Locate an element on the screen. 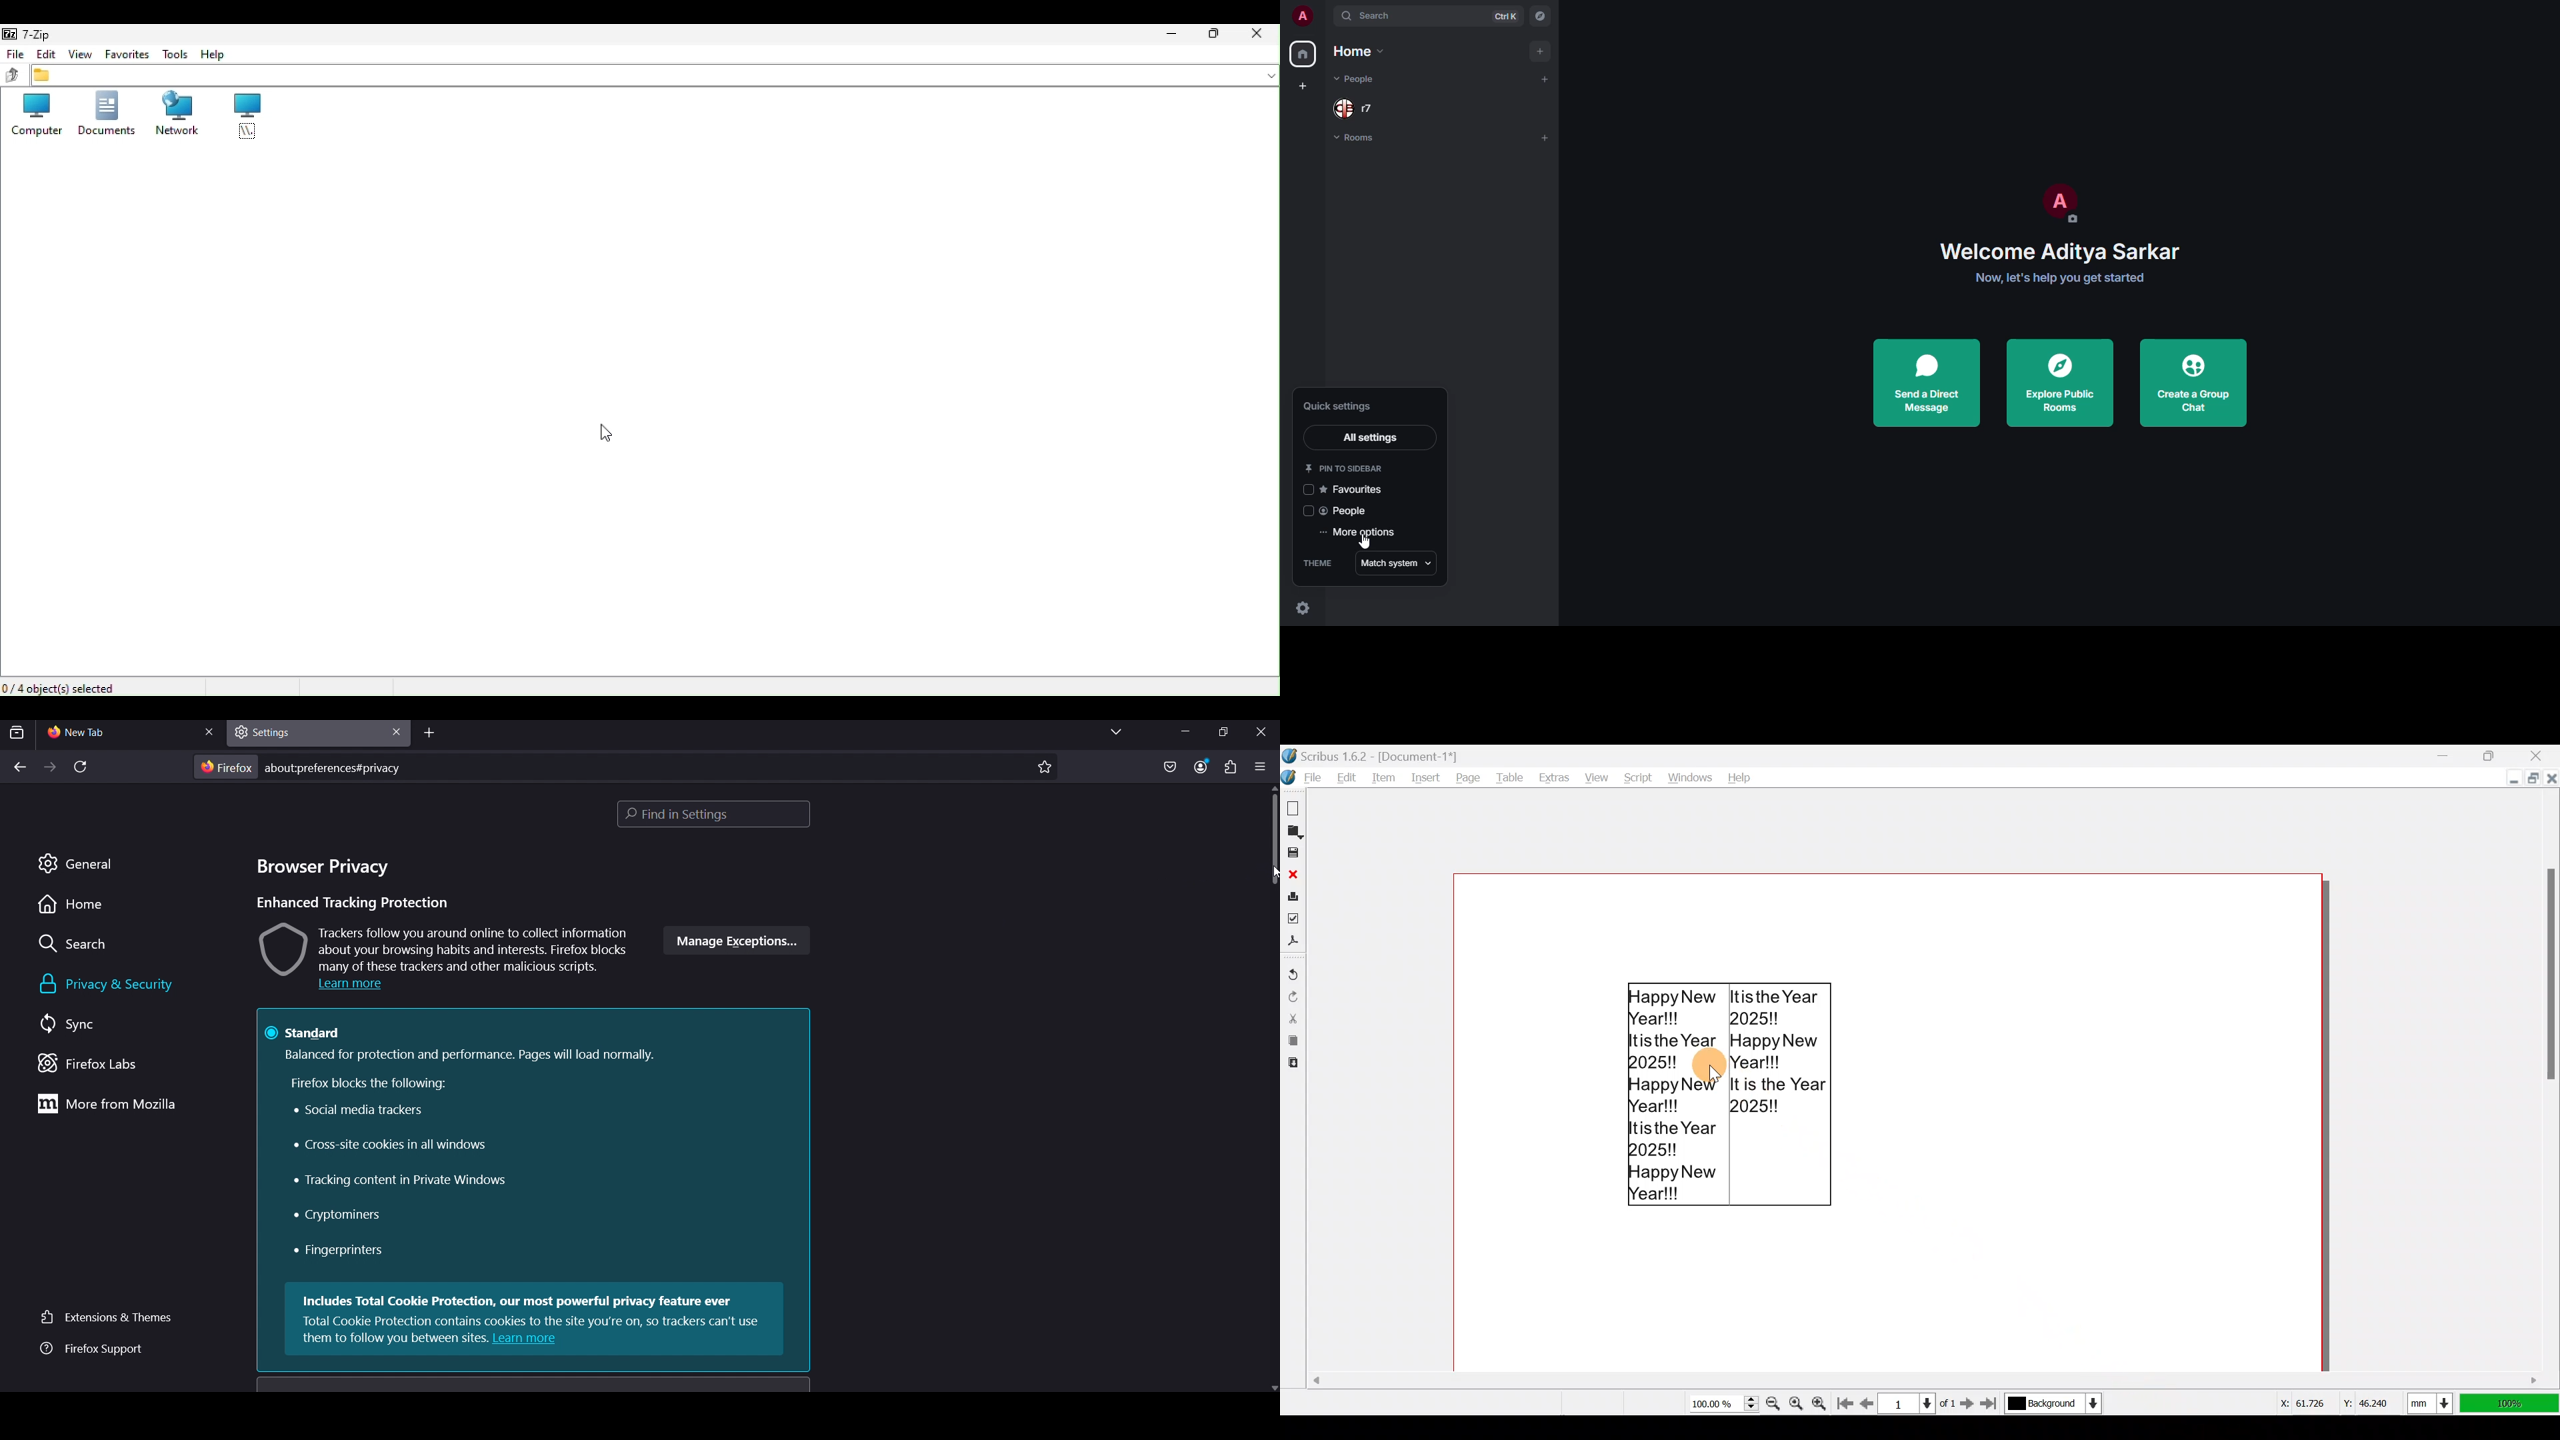 Image resolution: width=2576 pixels, height=1456 pixels. Go to previous page is located at coordinates (1867, 1401).